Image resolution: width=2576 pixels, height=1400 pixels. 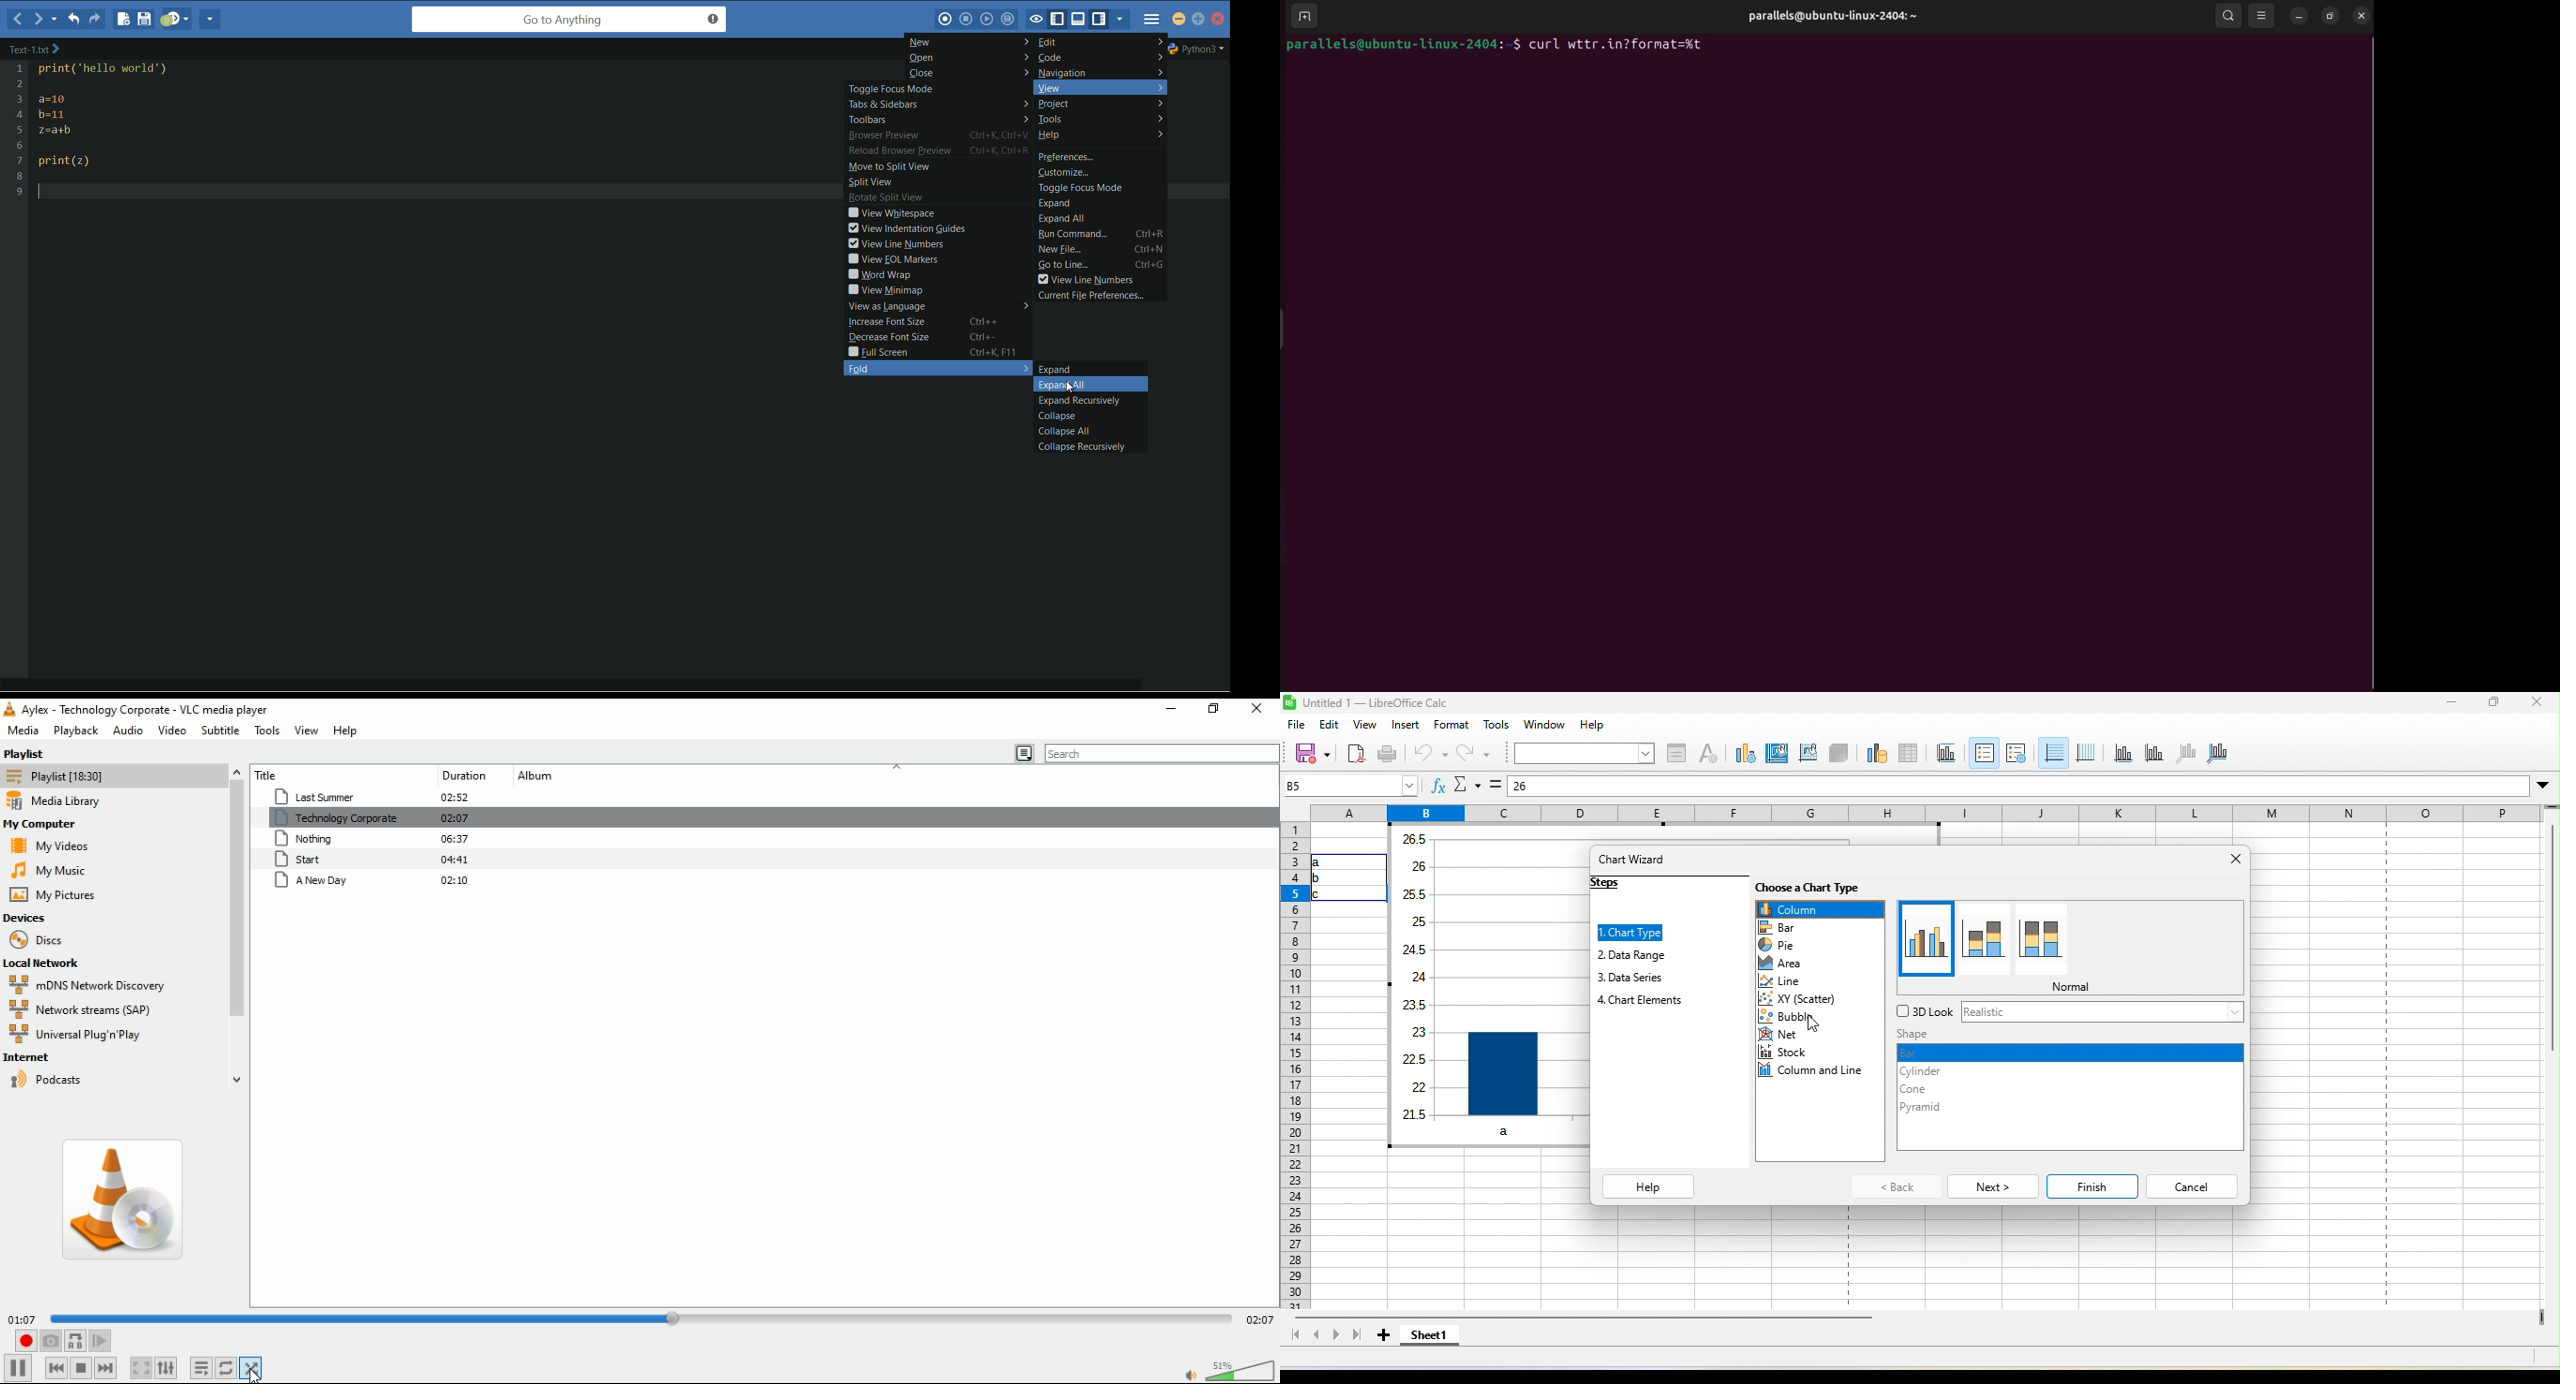 What do you see at coordinates (226, 1368) in the screenshot?
I see `select between loop all, loop one, and no loop` at bounding box center [226, 1368].